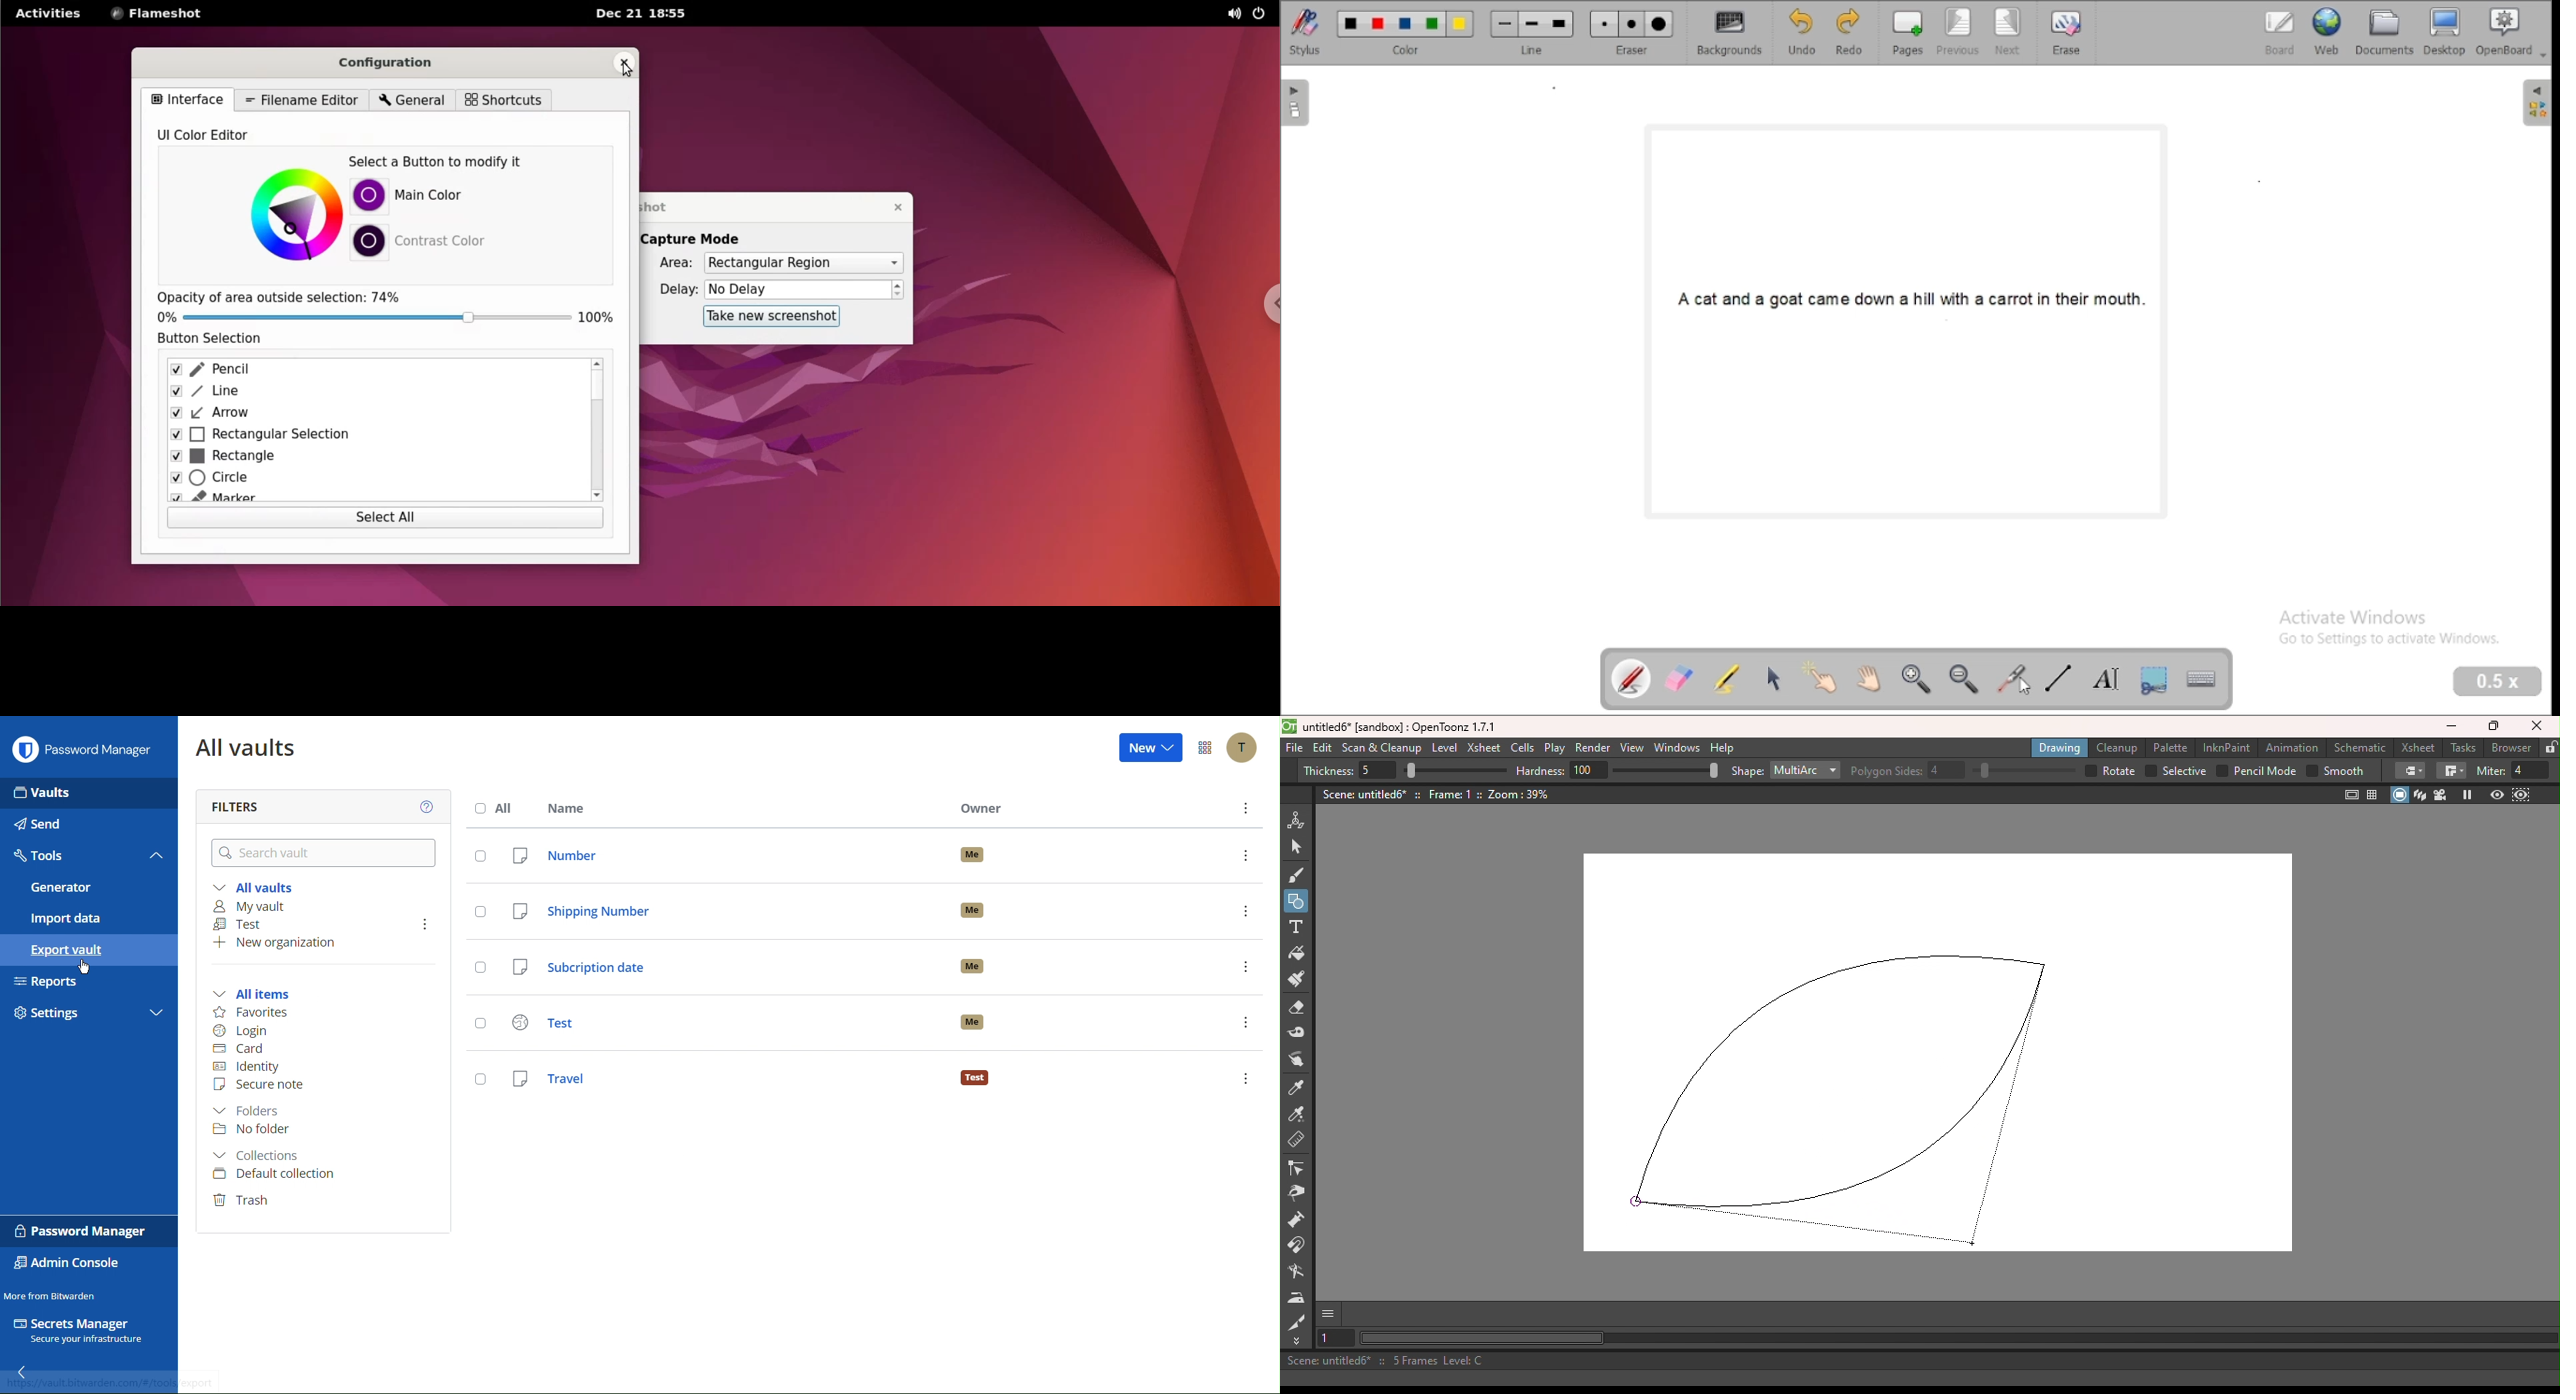 The width and height of the screenshot is (2576, 1400). I want to click on Import Data, so click(67, 919).